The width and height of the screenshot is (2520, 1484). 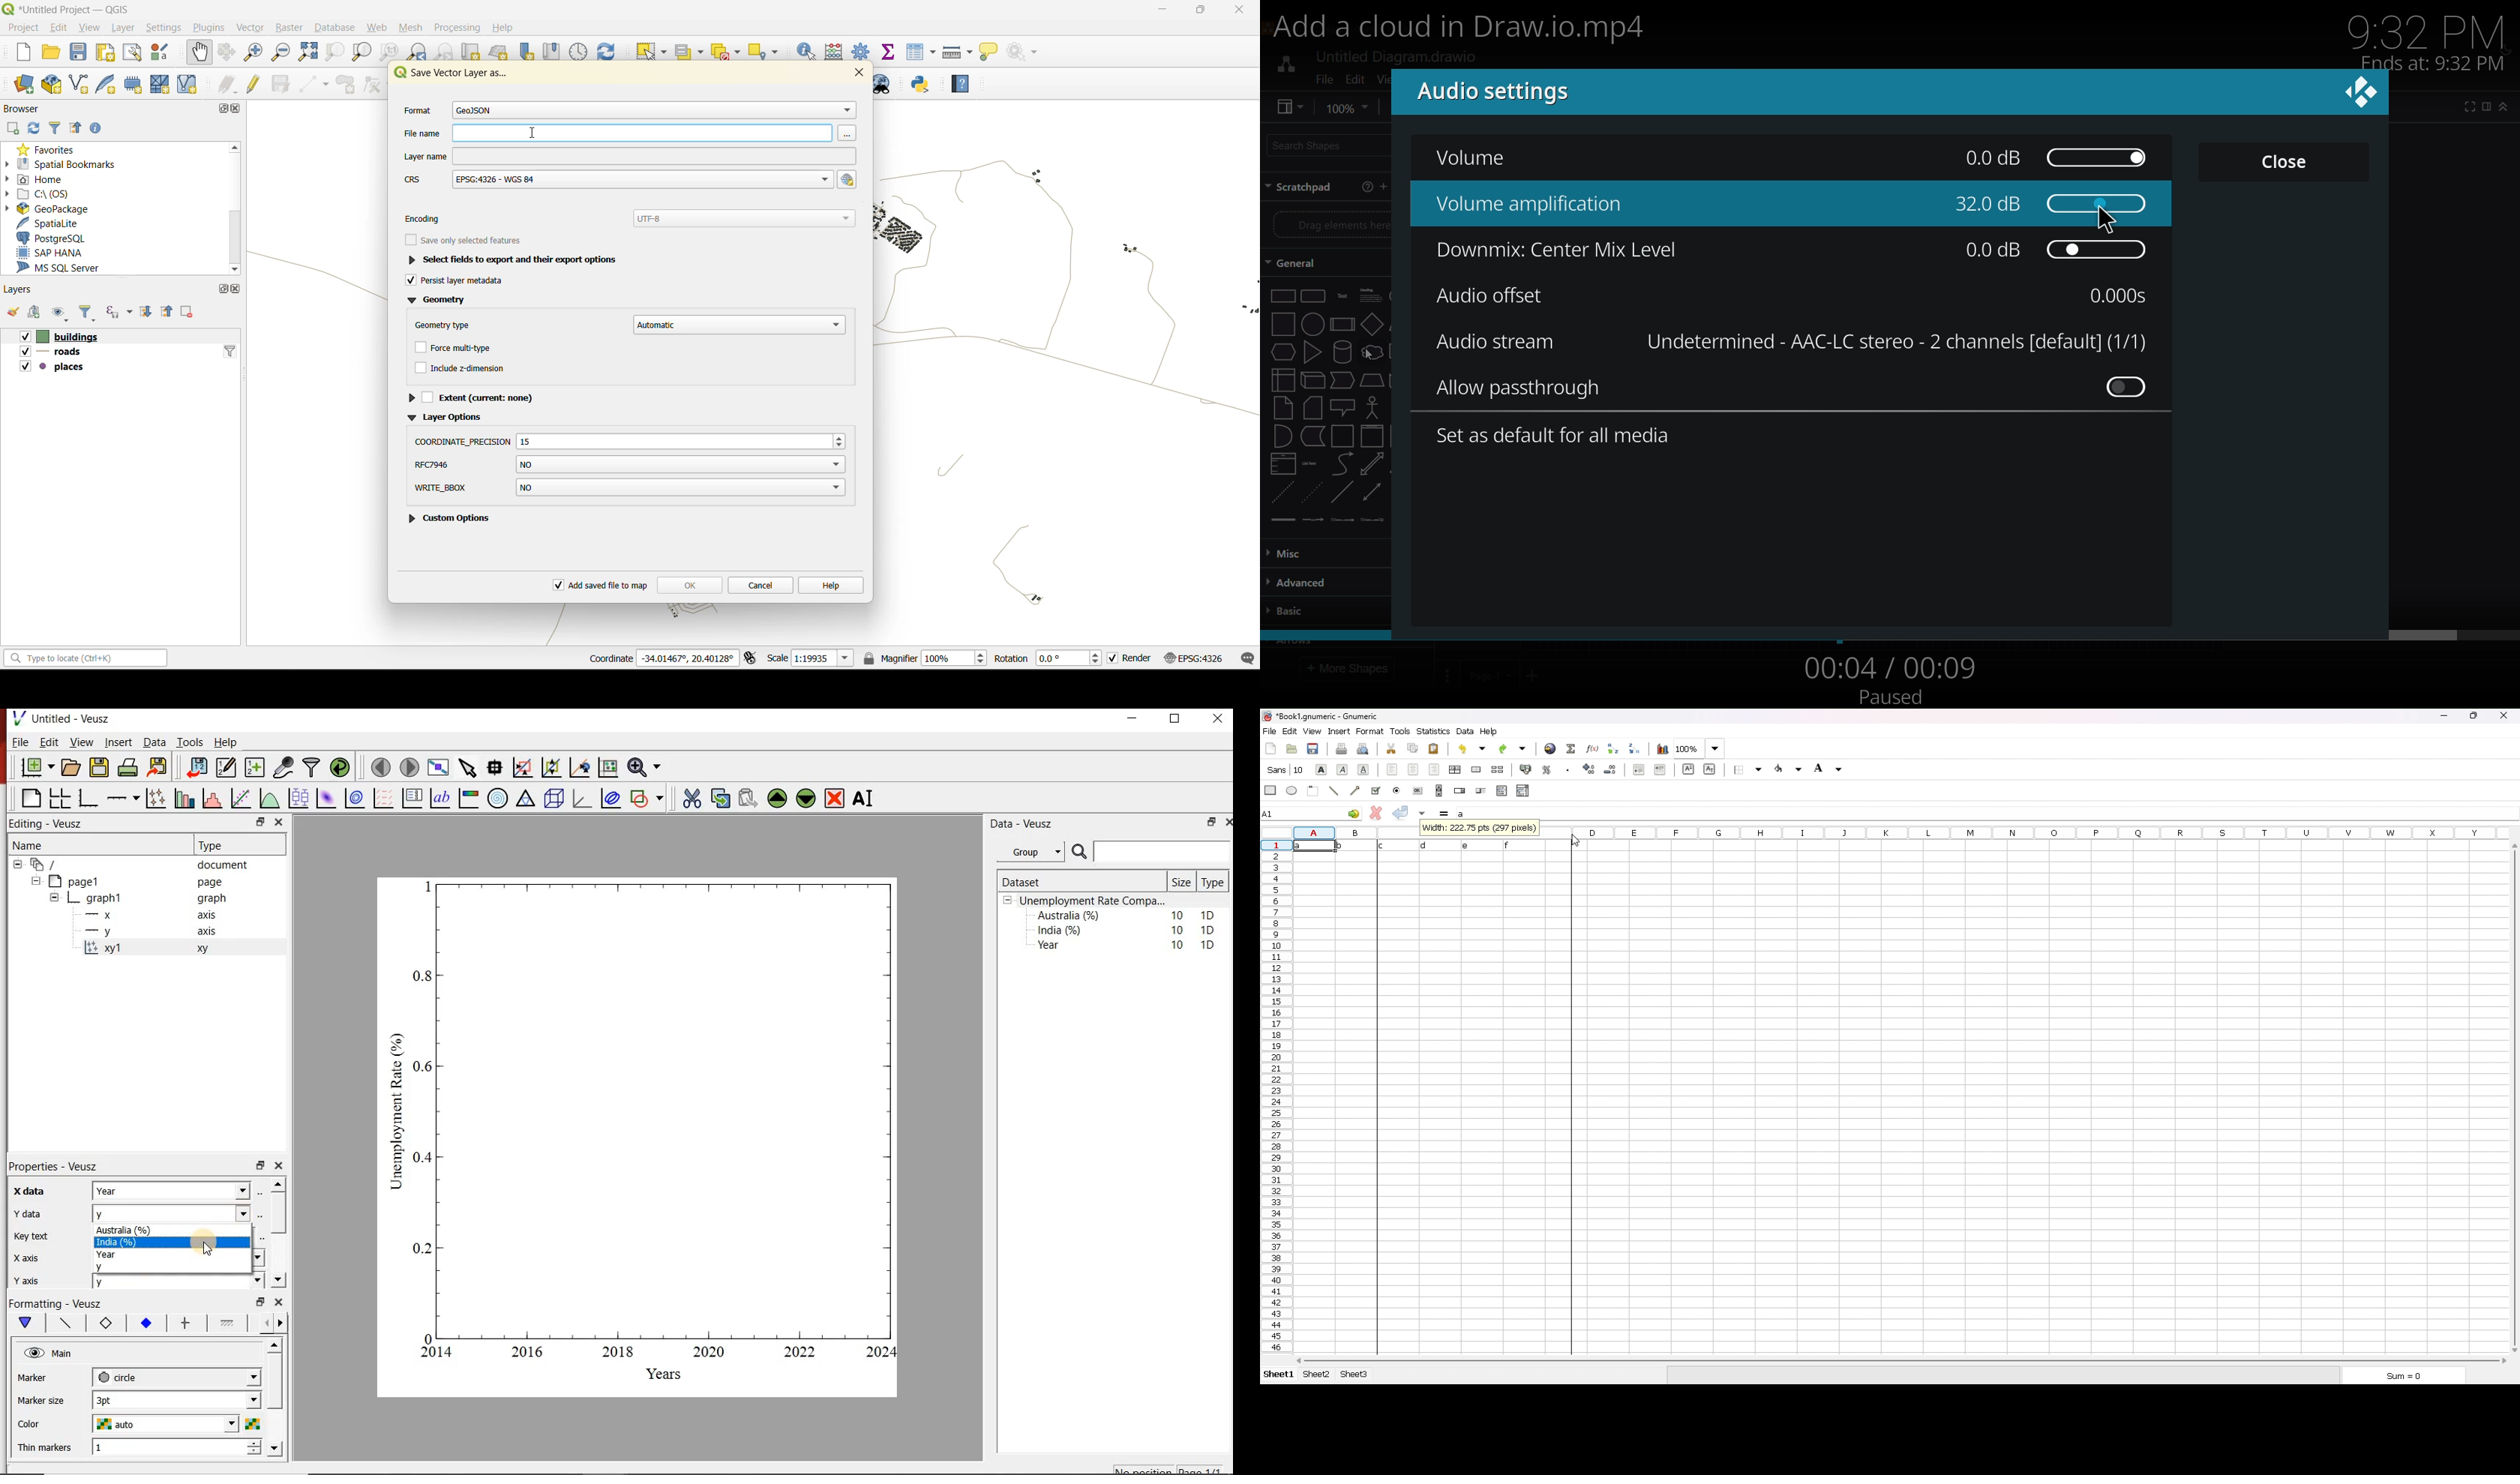 What do you see at coordinates (1611, 769) in the screenshot?
I see `decrease decimals` at bounding box center [1611, 769].